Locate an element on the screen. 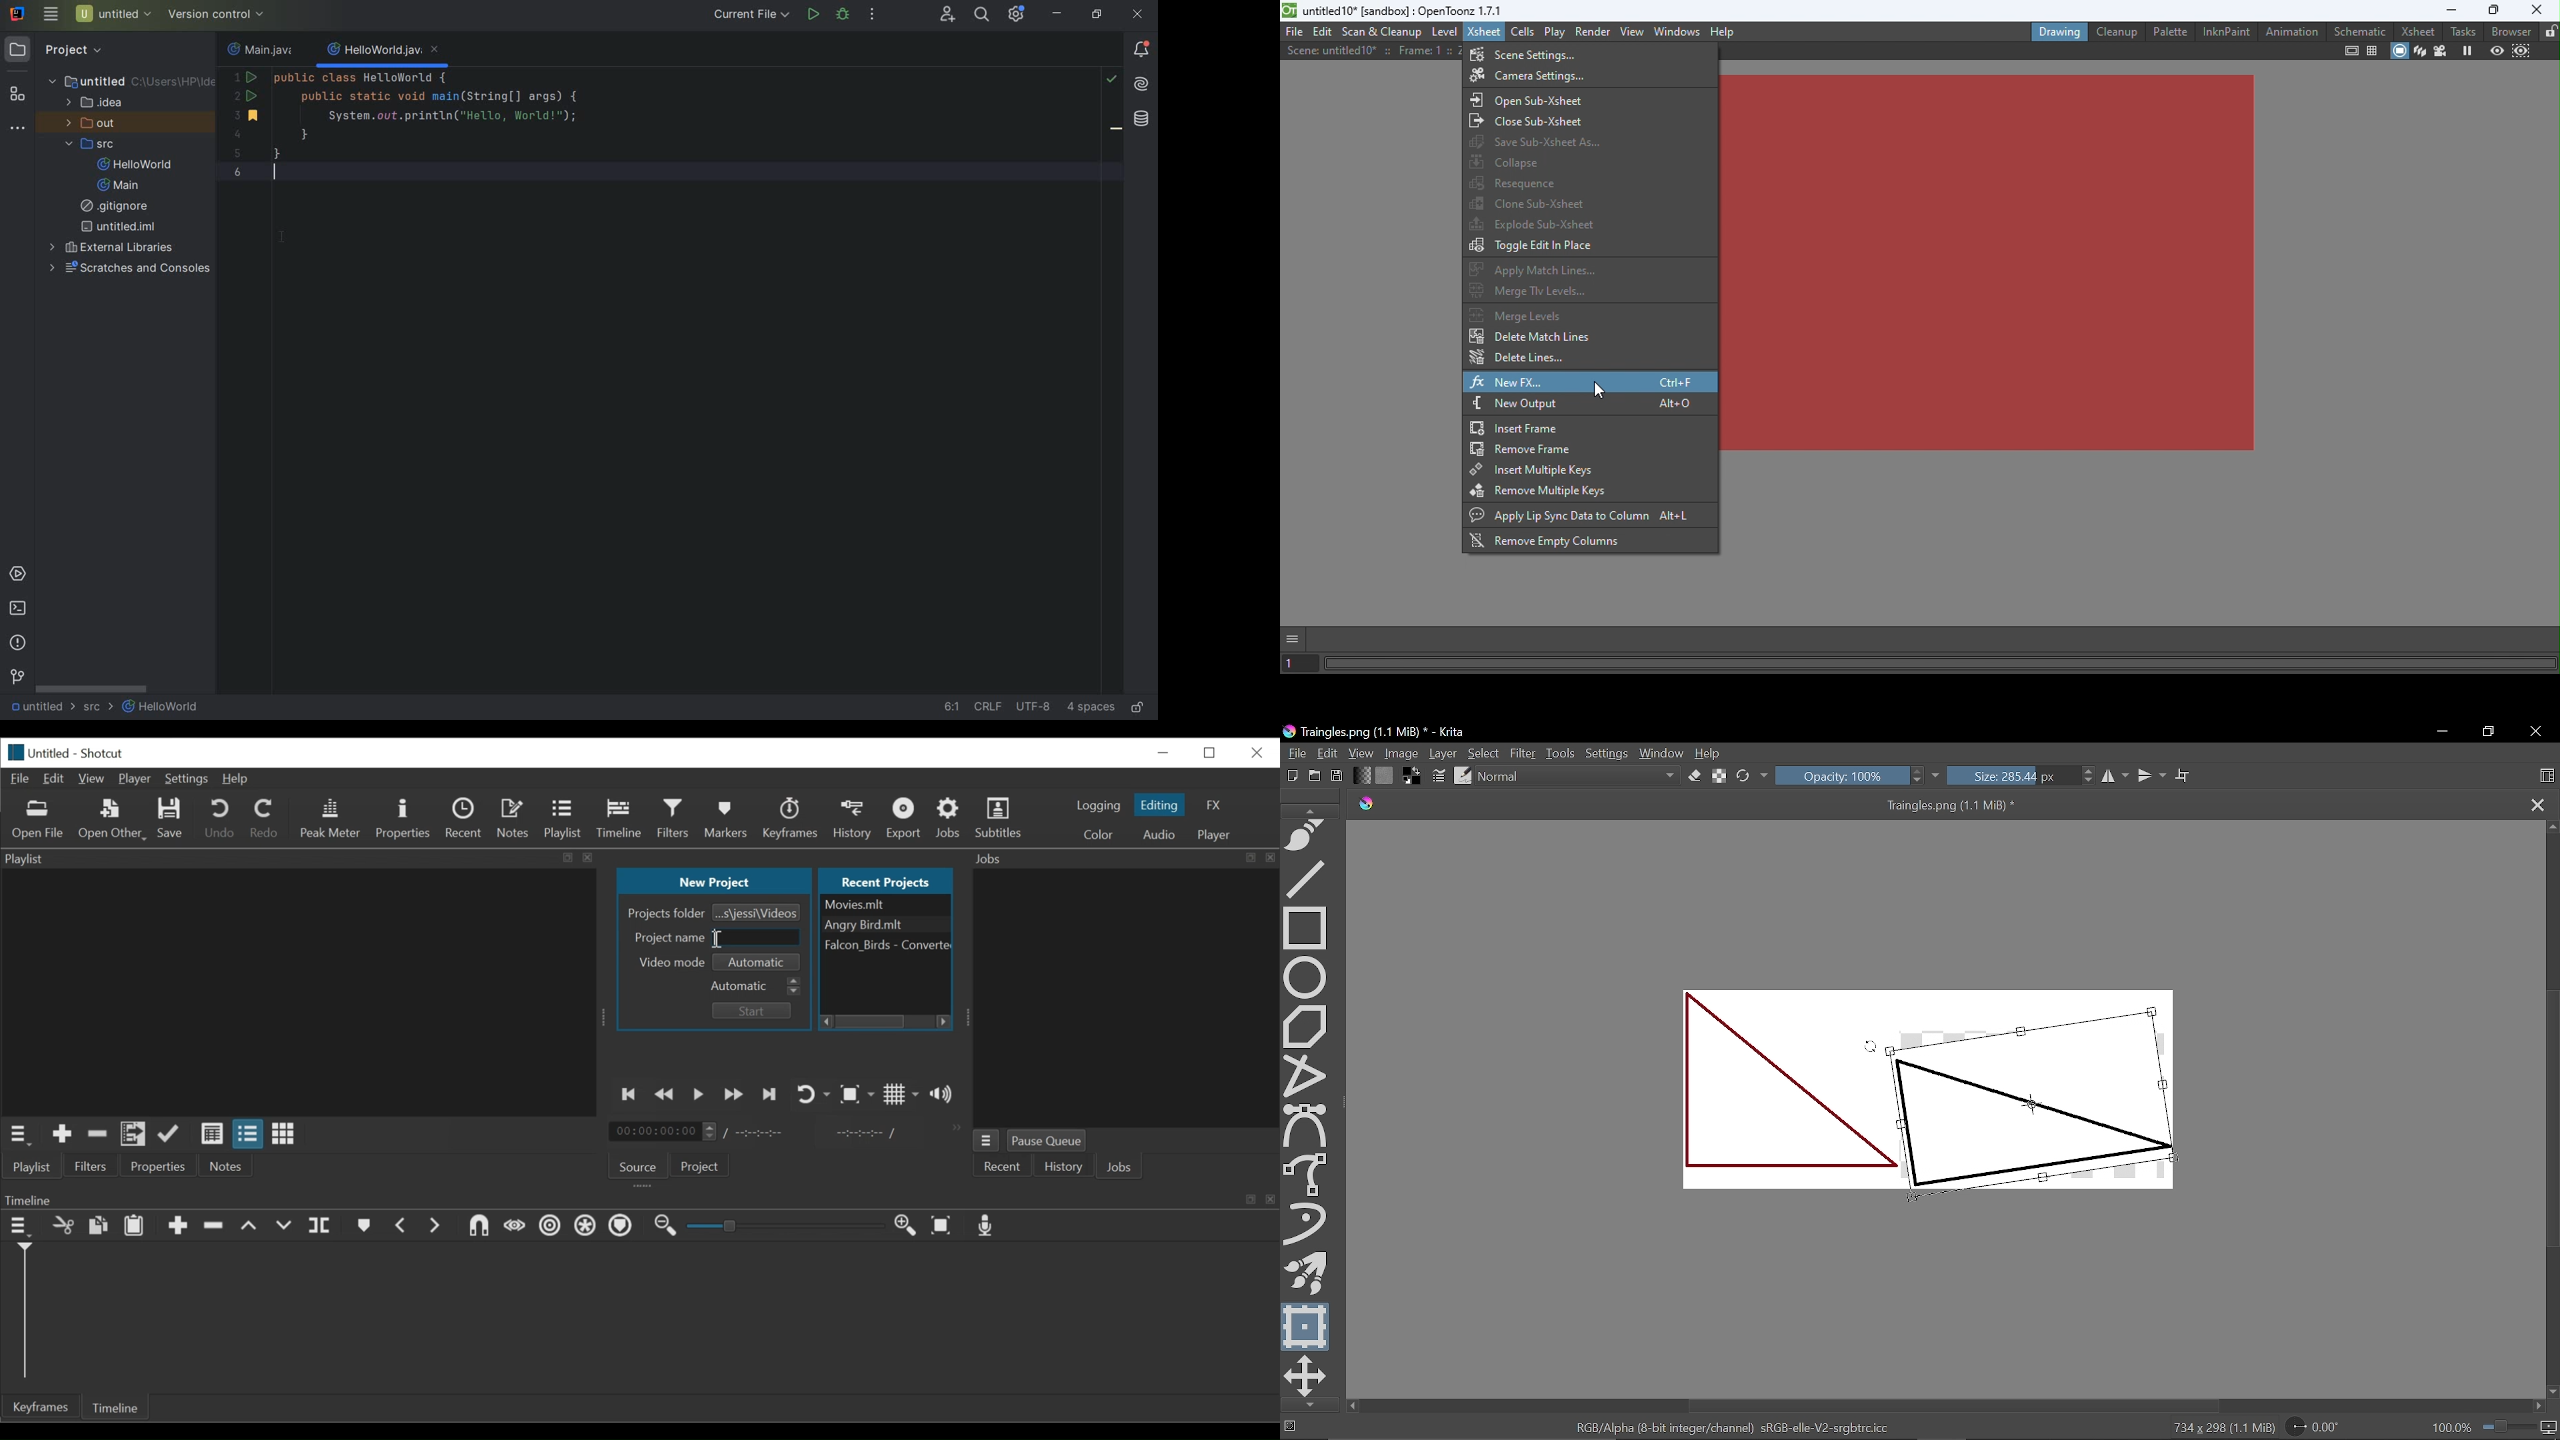  File is located at coordinates (21, 780).